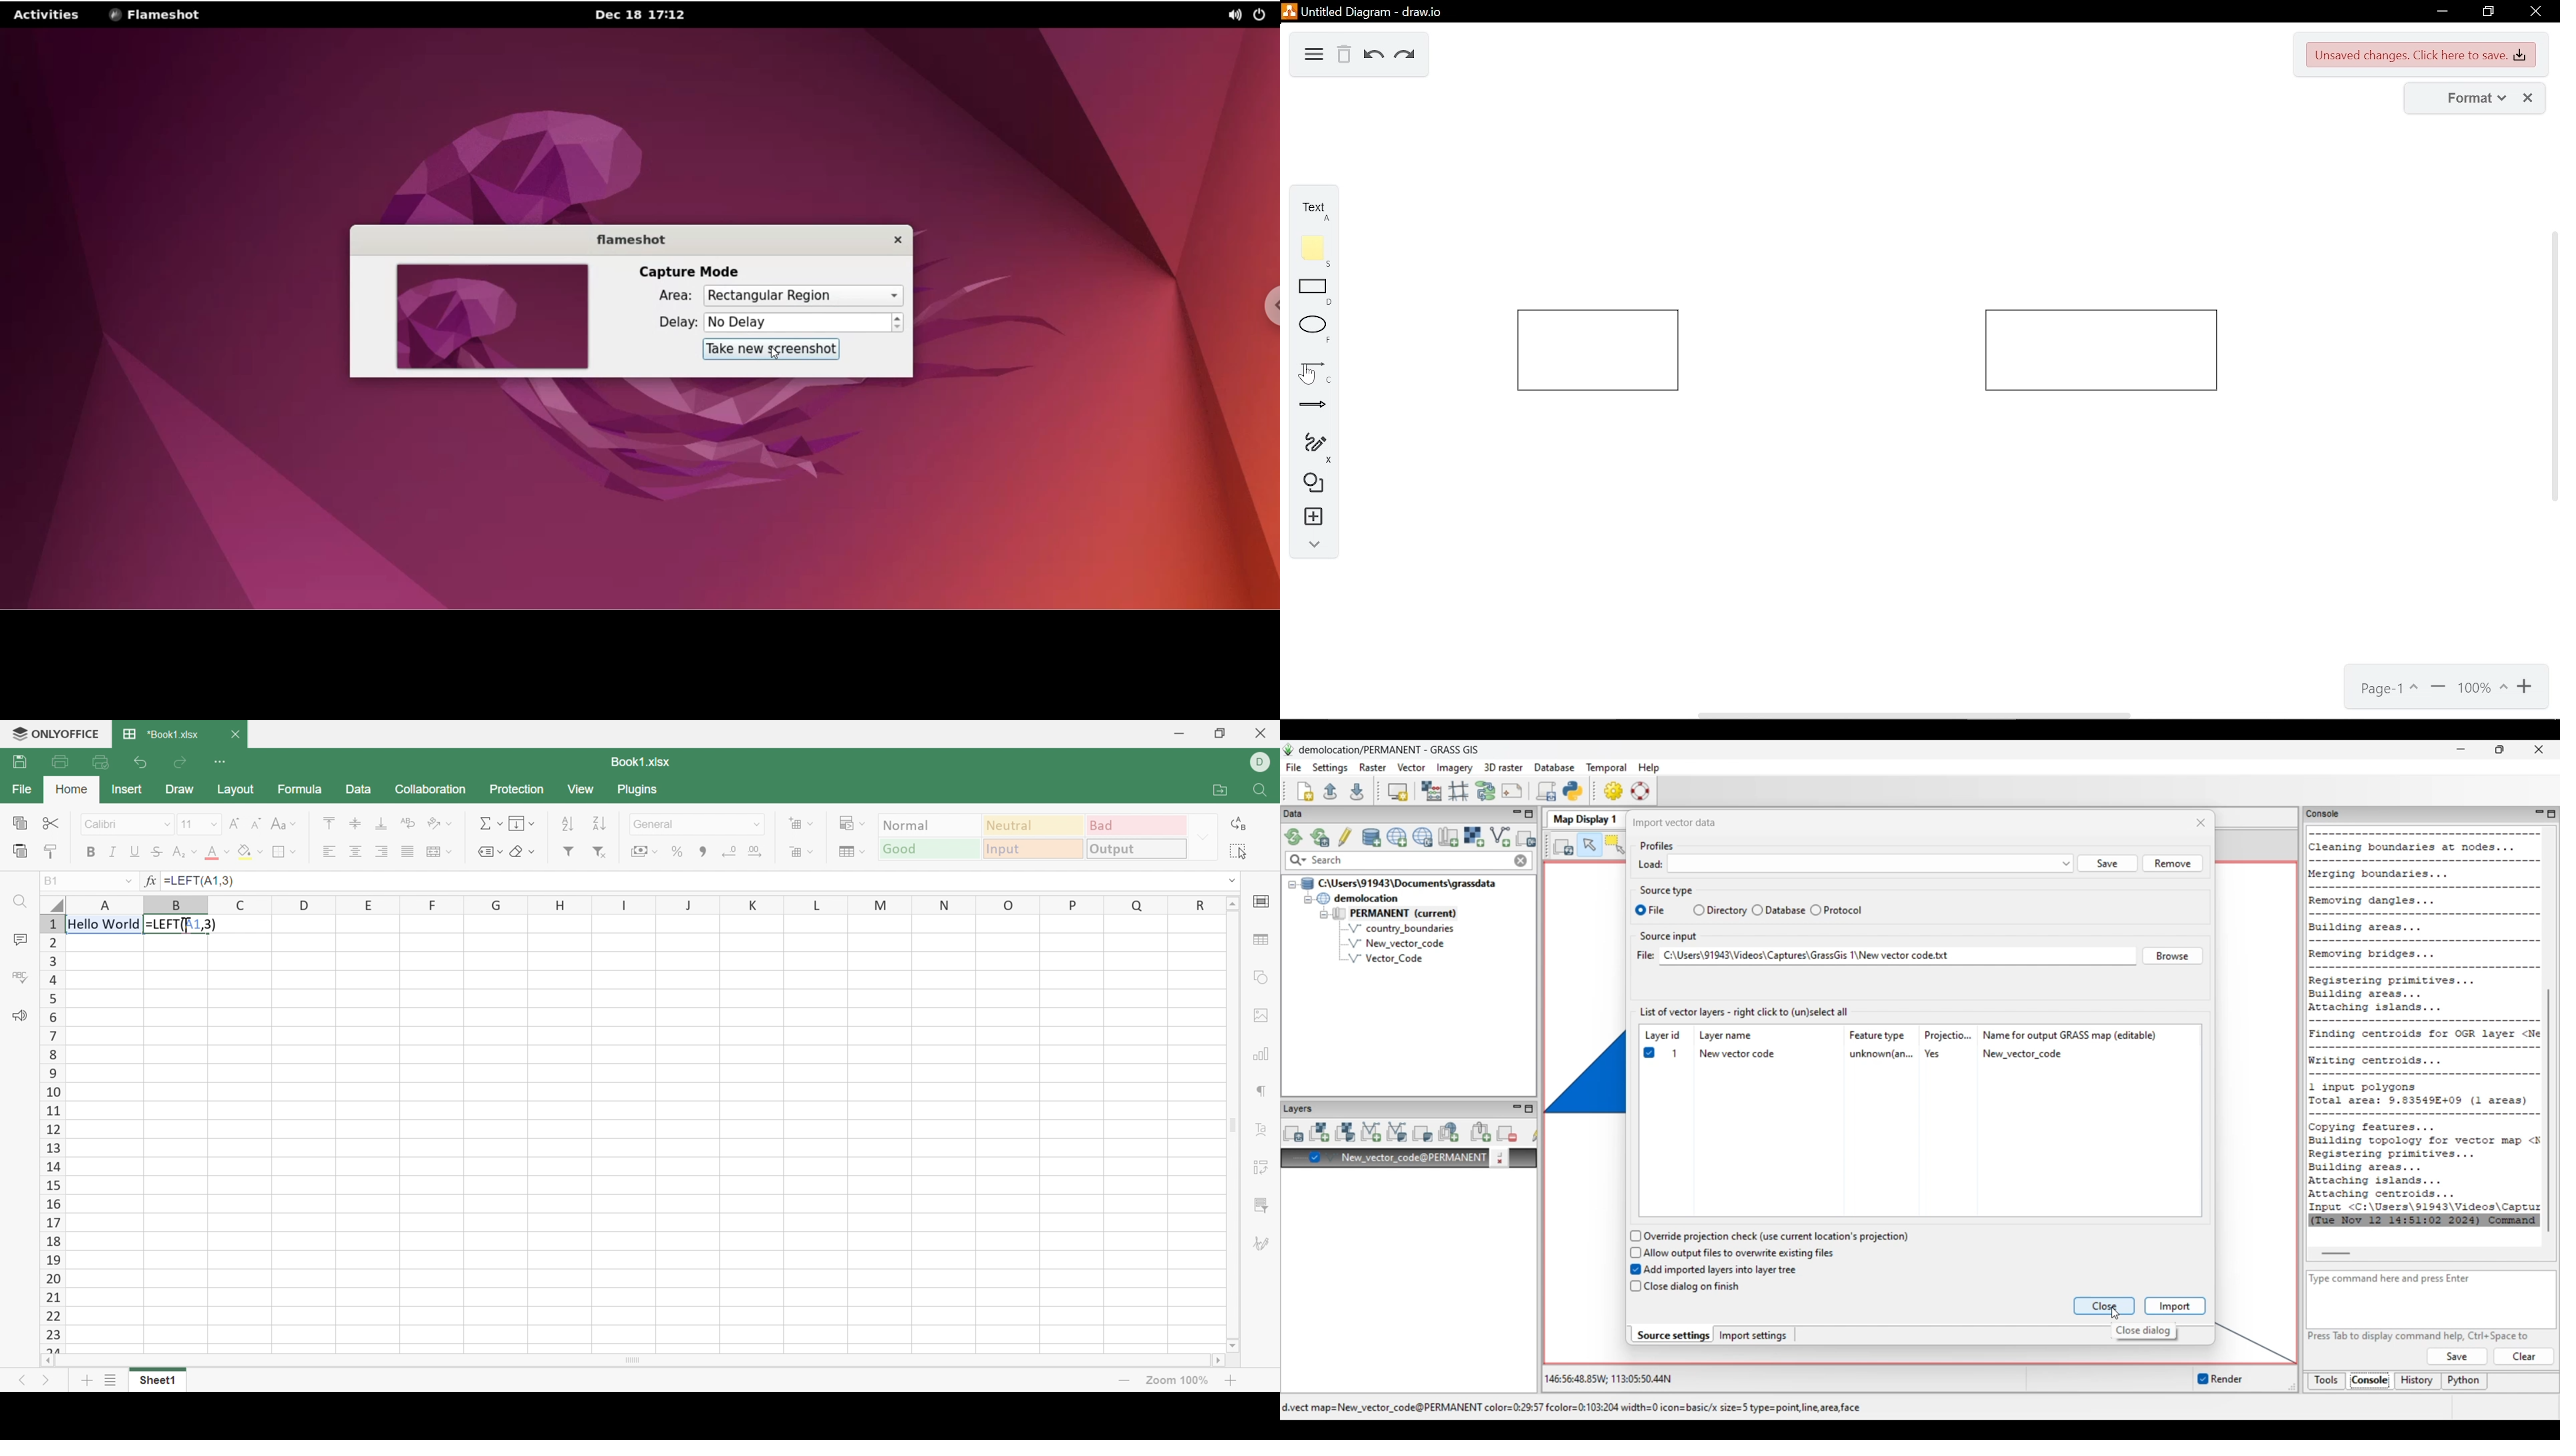 This screenshot has height=1456, width=2576. Describe the element at coordinates (55, 733) in the screenshot. I see `ONLYOFFICE` at that location.